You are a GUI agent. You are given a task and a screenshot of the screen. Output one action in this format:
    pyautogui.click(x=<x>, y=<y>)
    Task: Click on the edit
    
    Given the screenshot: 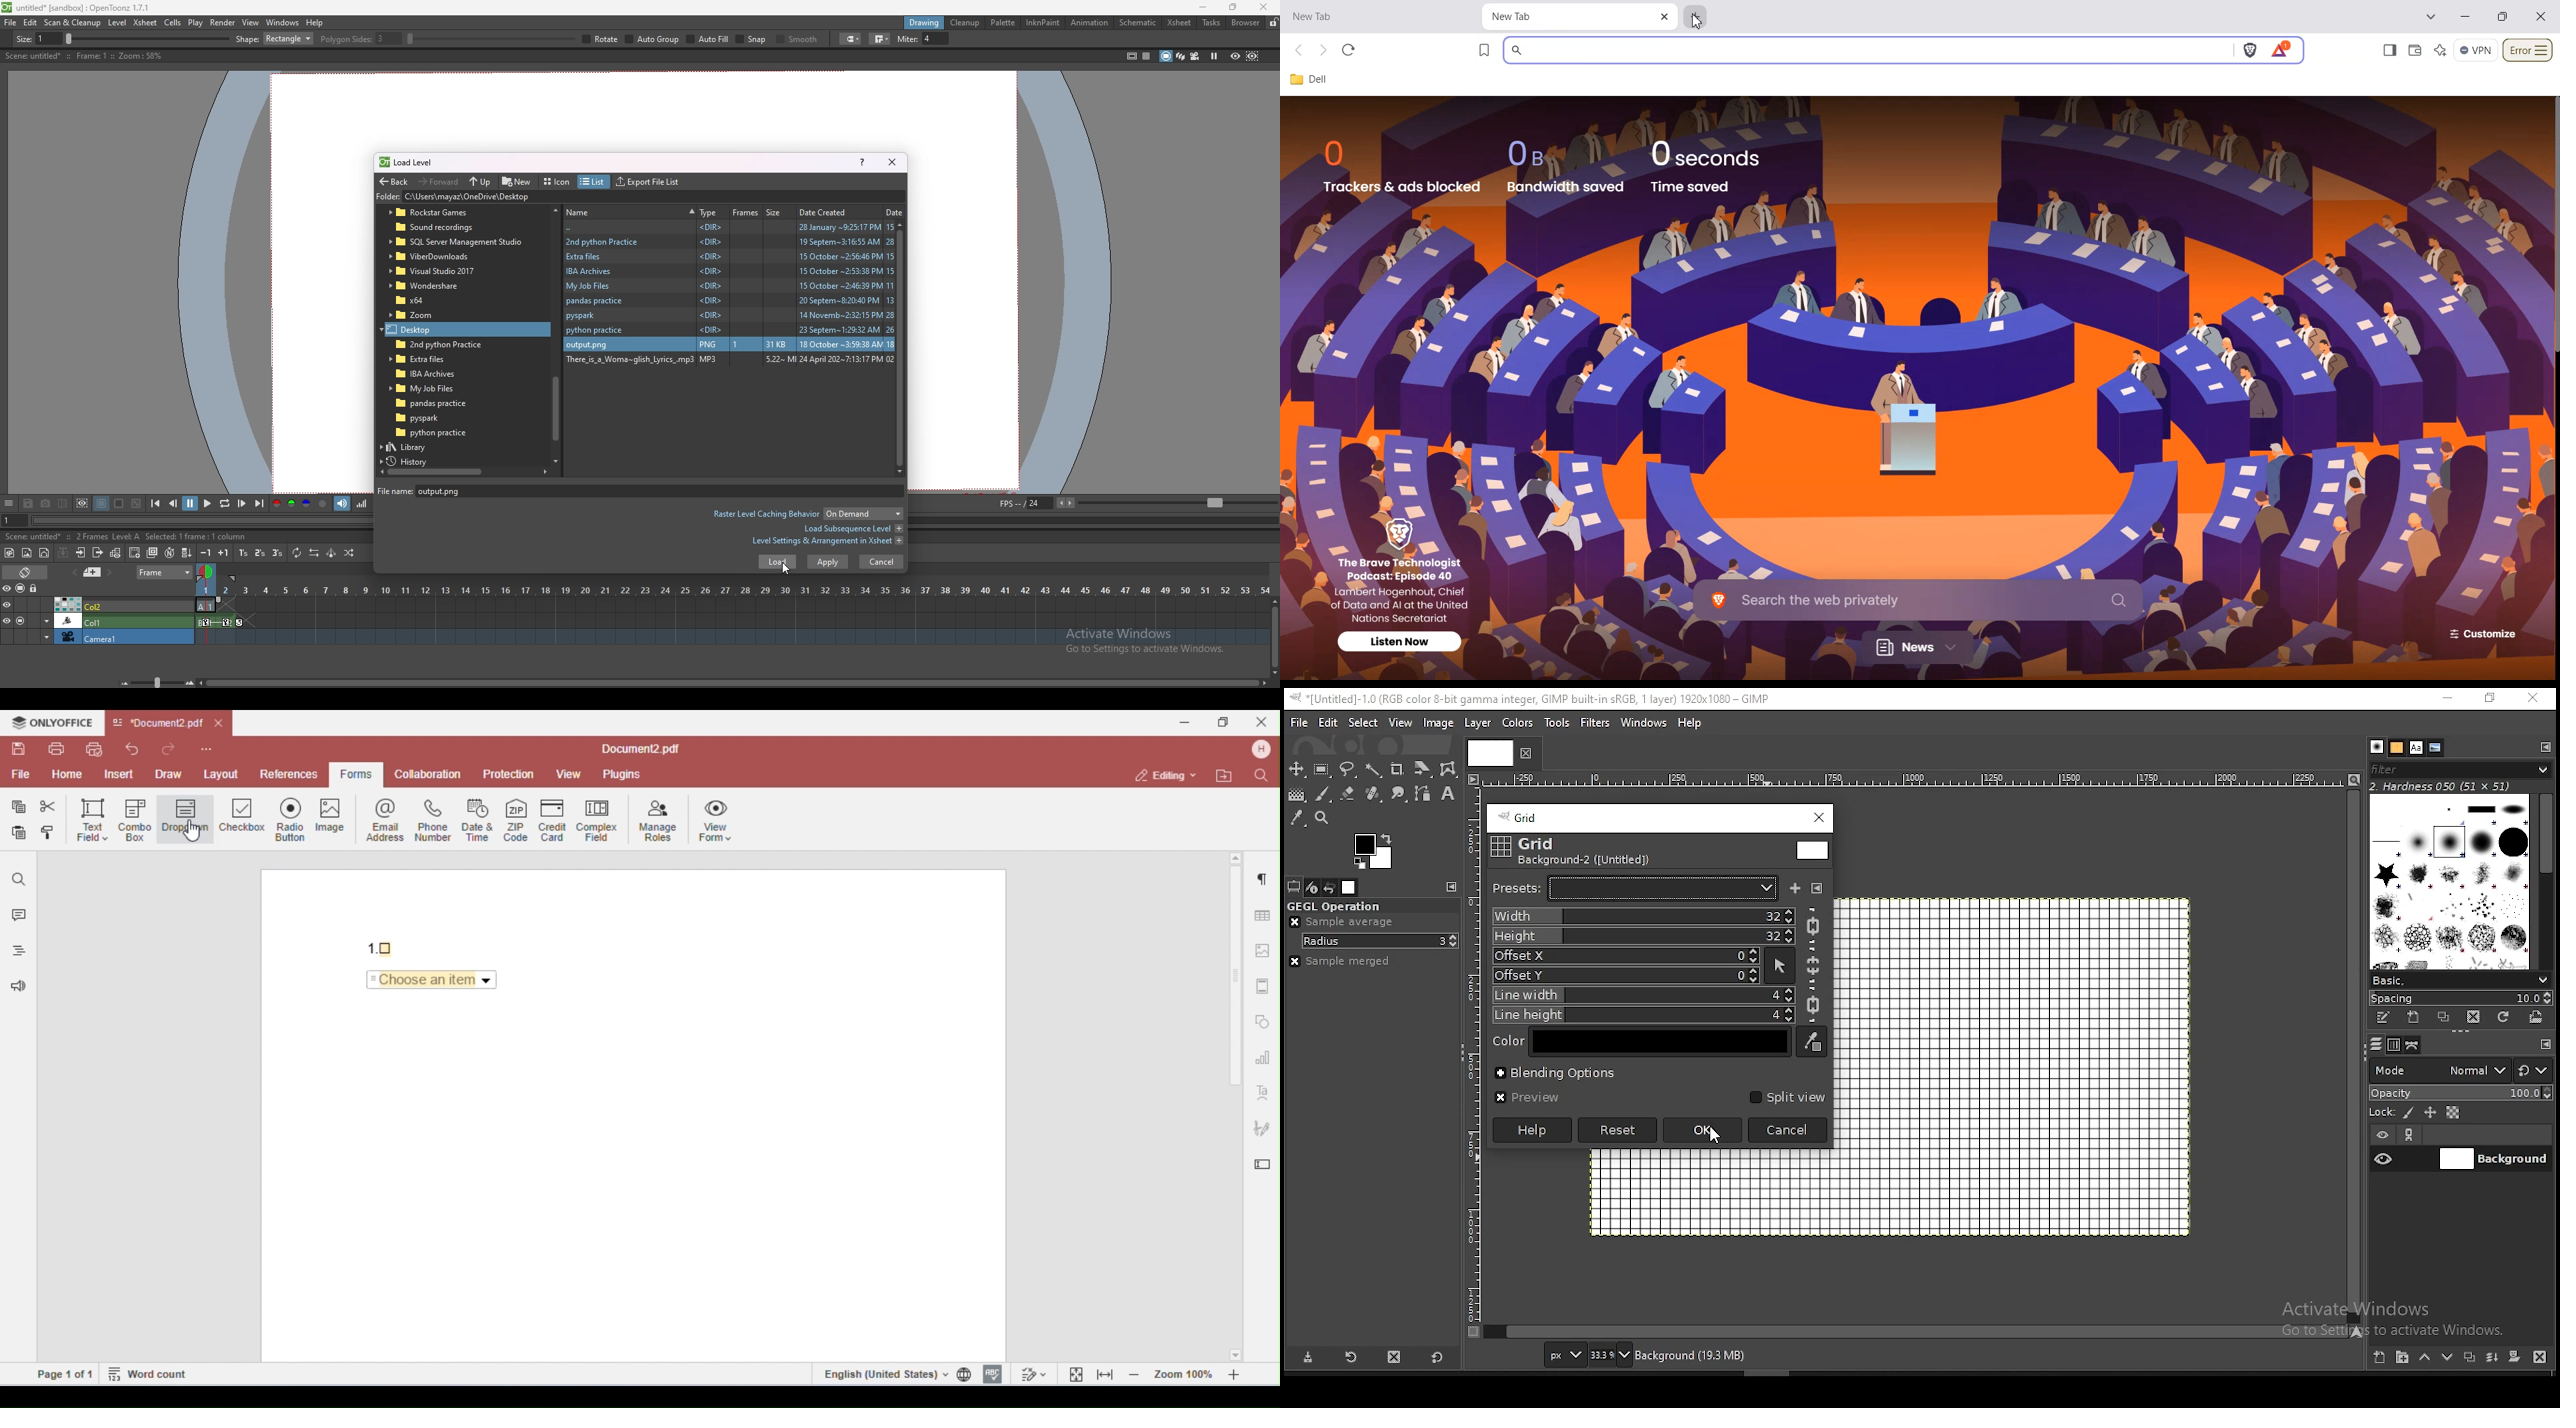 What is the action you would take?
    pyautogui.click(x=1328, y=723)
    